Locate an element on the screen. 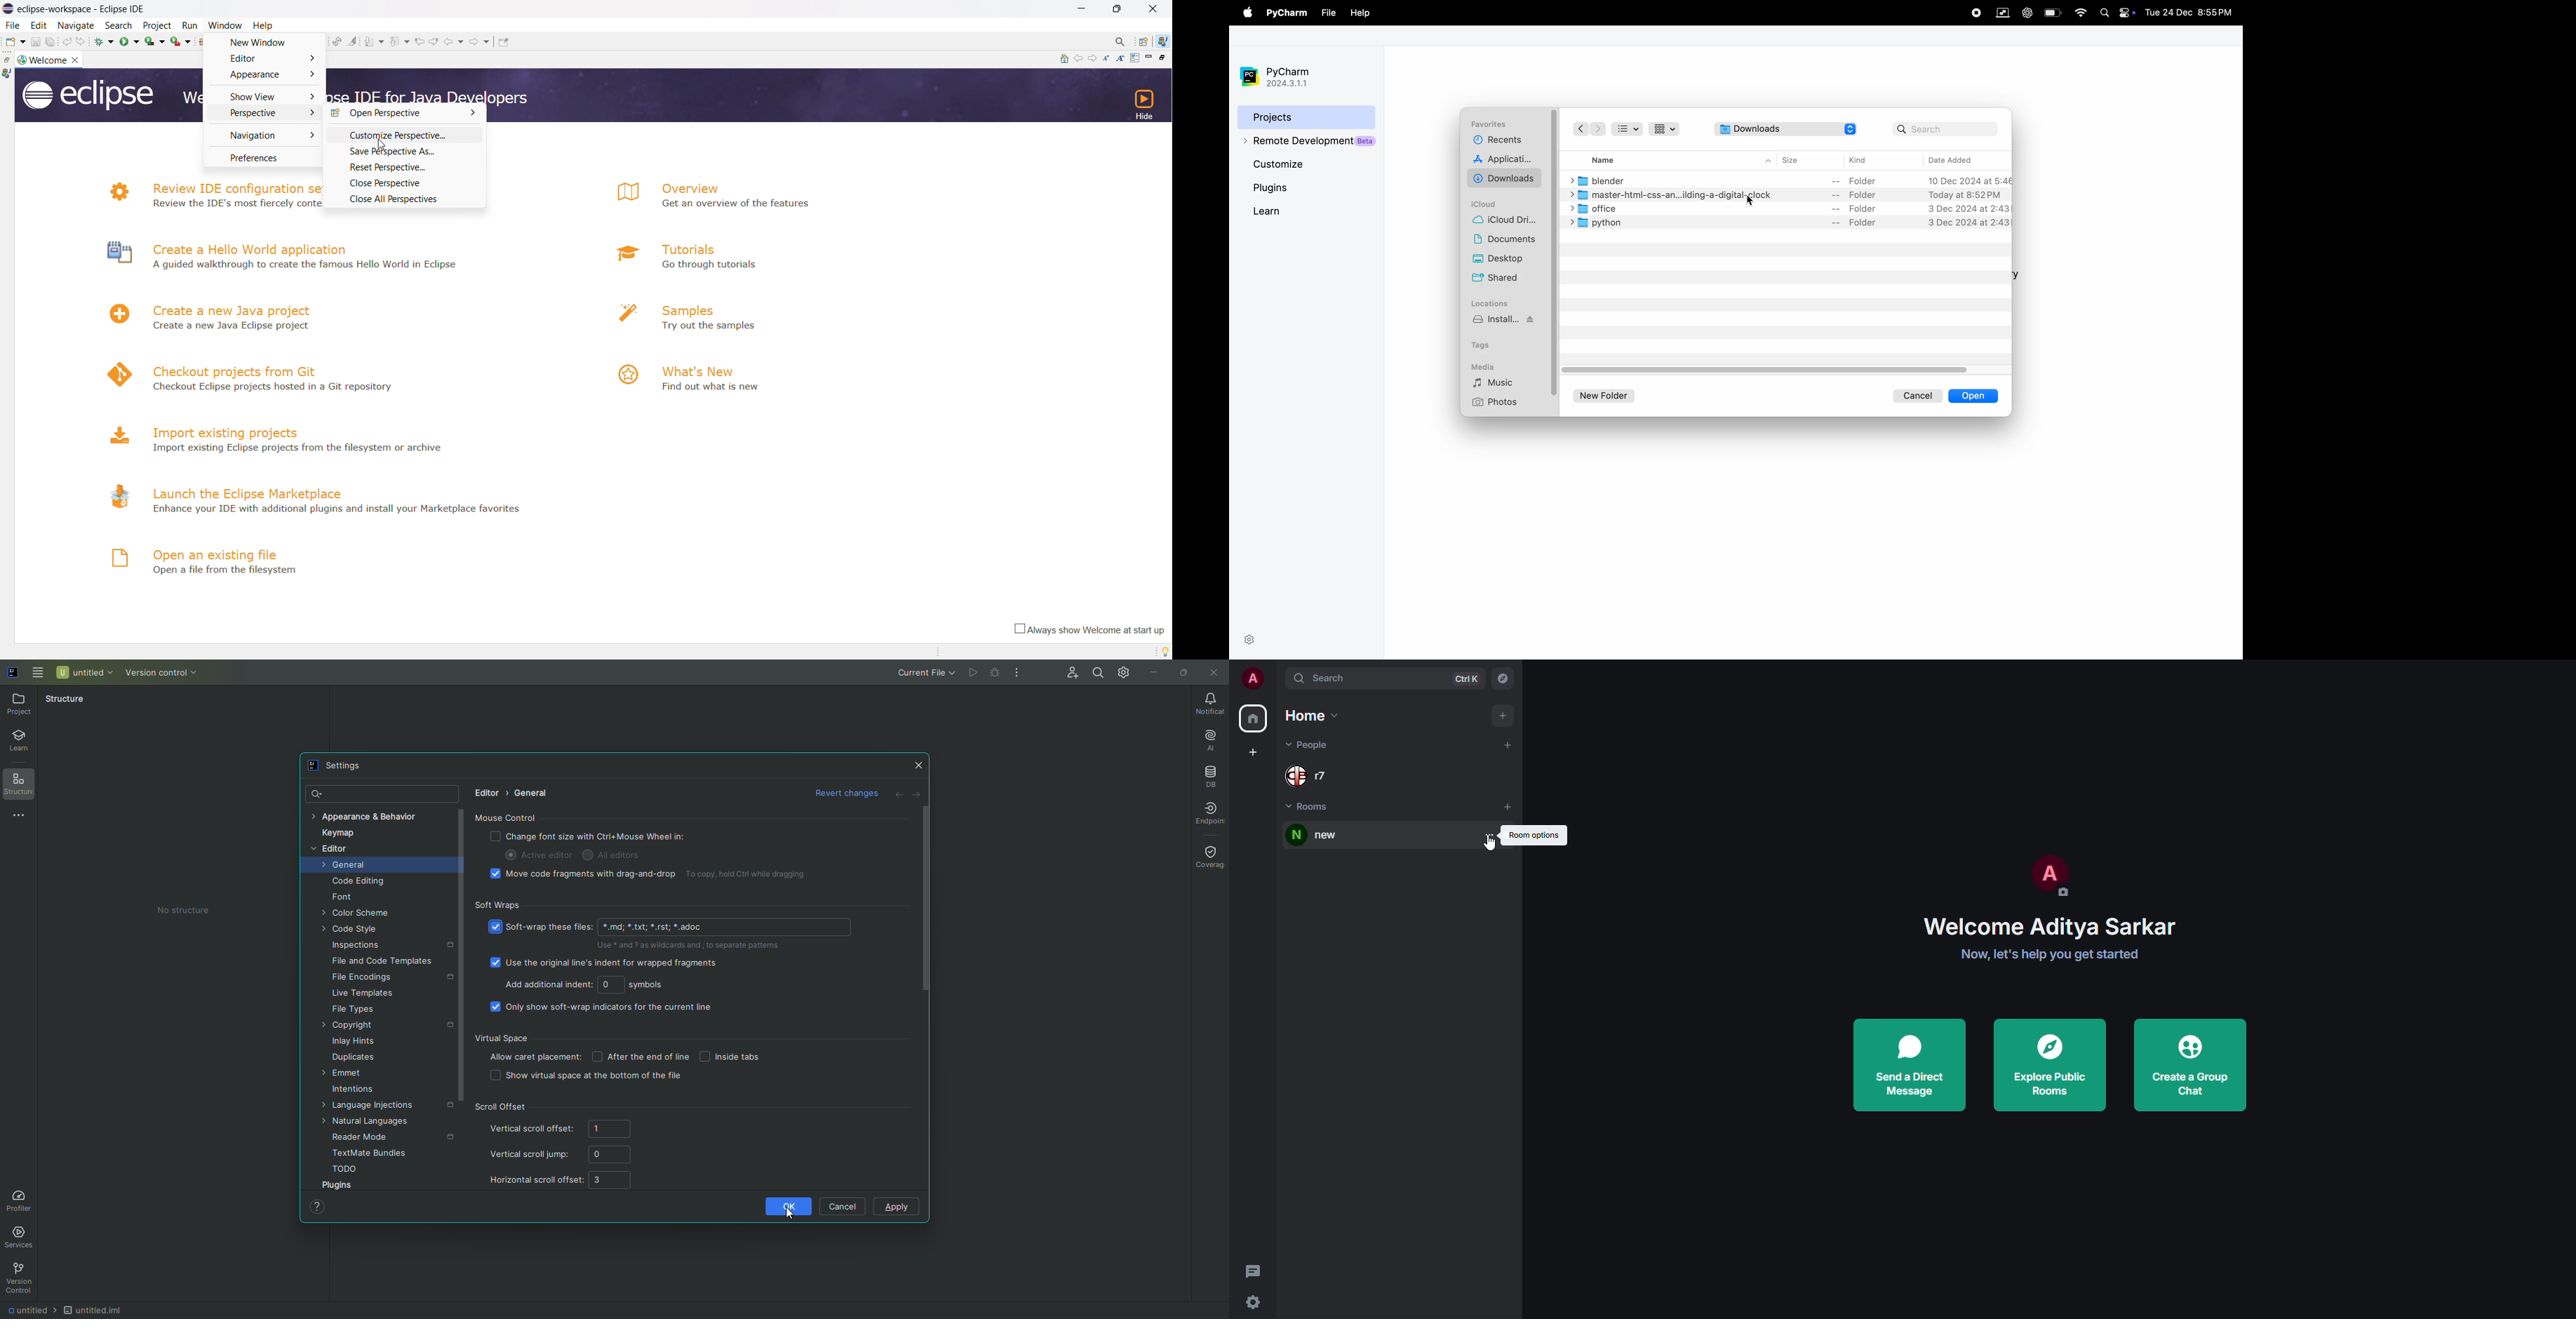 The height and width of the screenshot is (1344, 2576). favourites is located at coordinates (1491, 125).